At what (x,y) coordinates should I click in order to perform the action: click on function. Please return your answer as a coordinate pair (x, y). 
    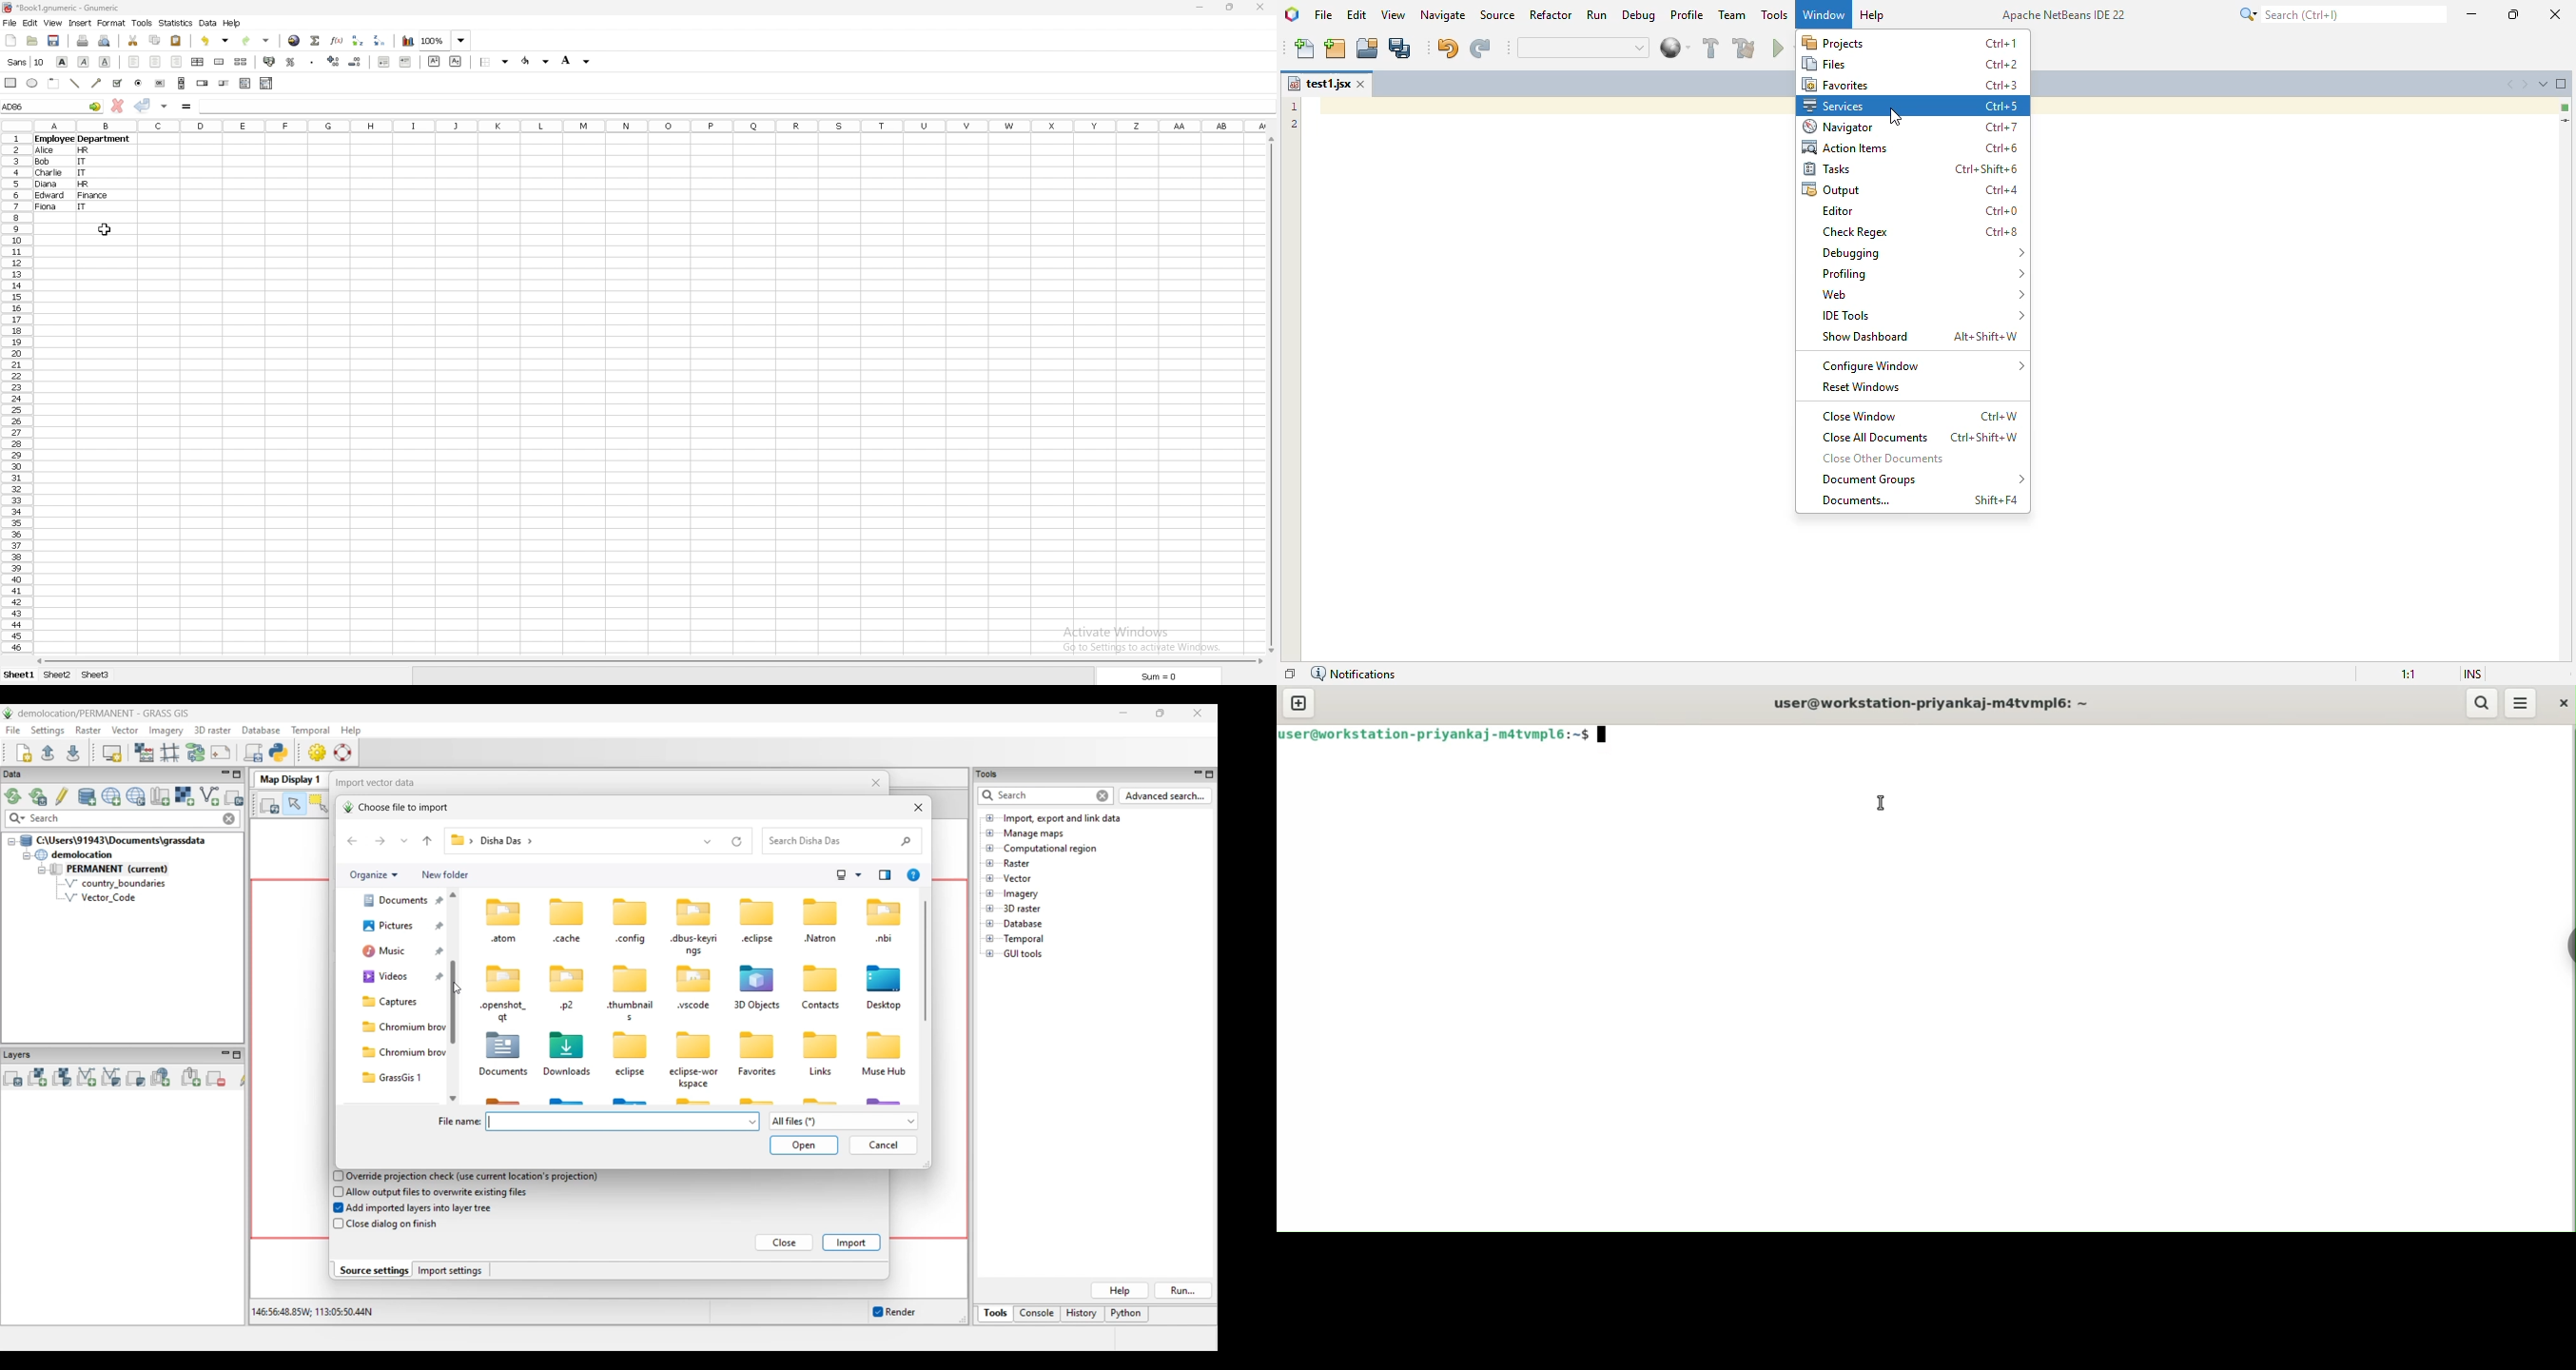
    Looking at the image, I should click on (336, 41).